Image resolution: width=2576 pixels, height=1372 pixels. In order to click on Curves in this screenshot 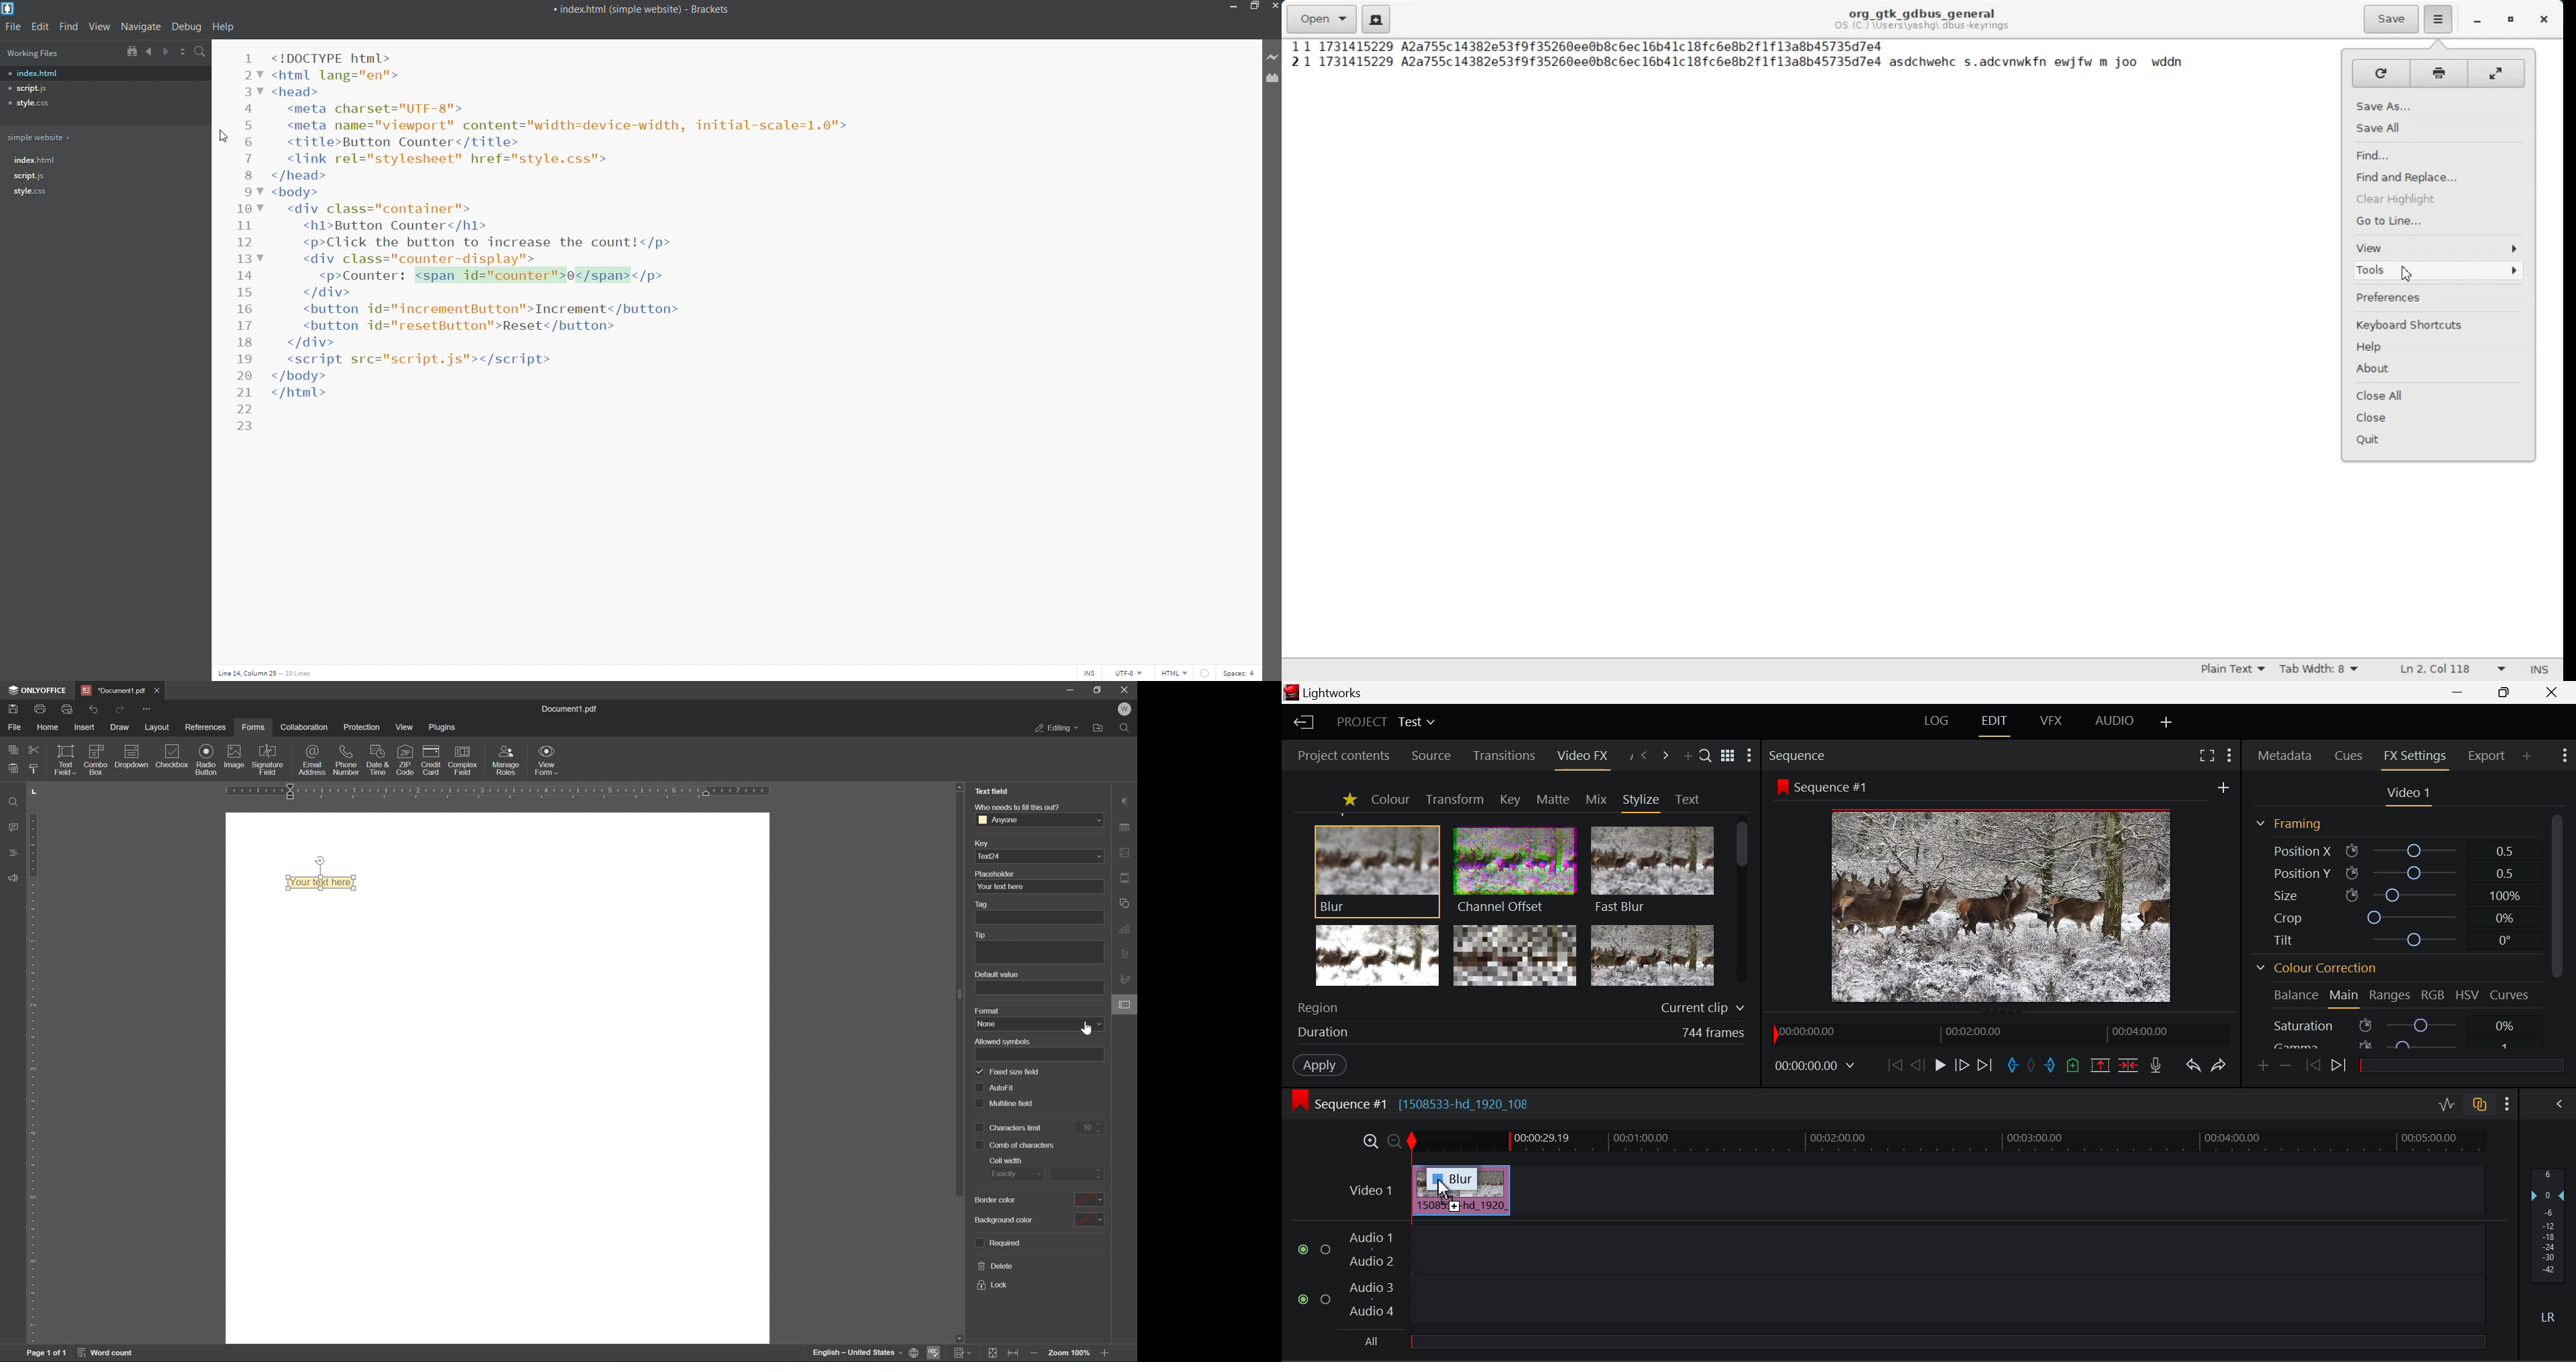, I will do `click(2511, 996)`.